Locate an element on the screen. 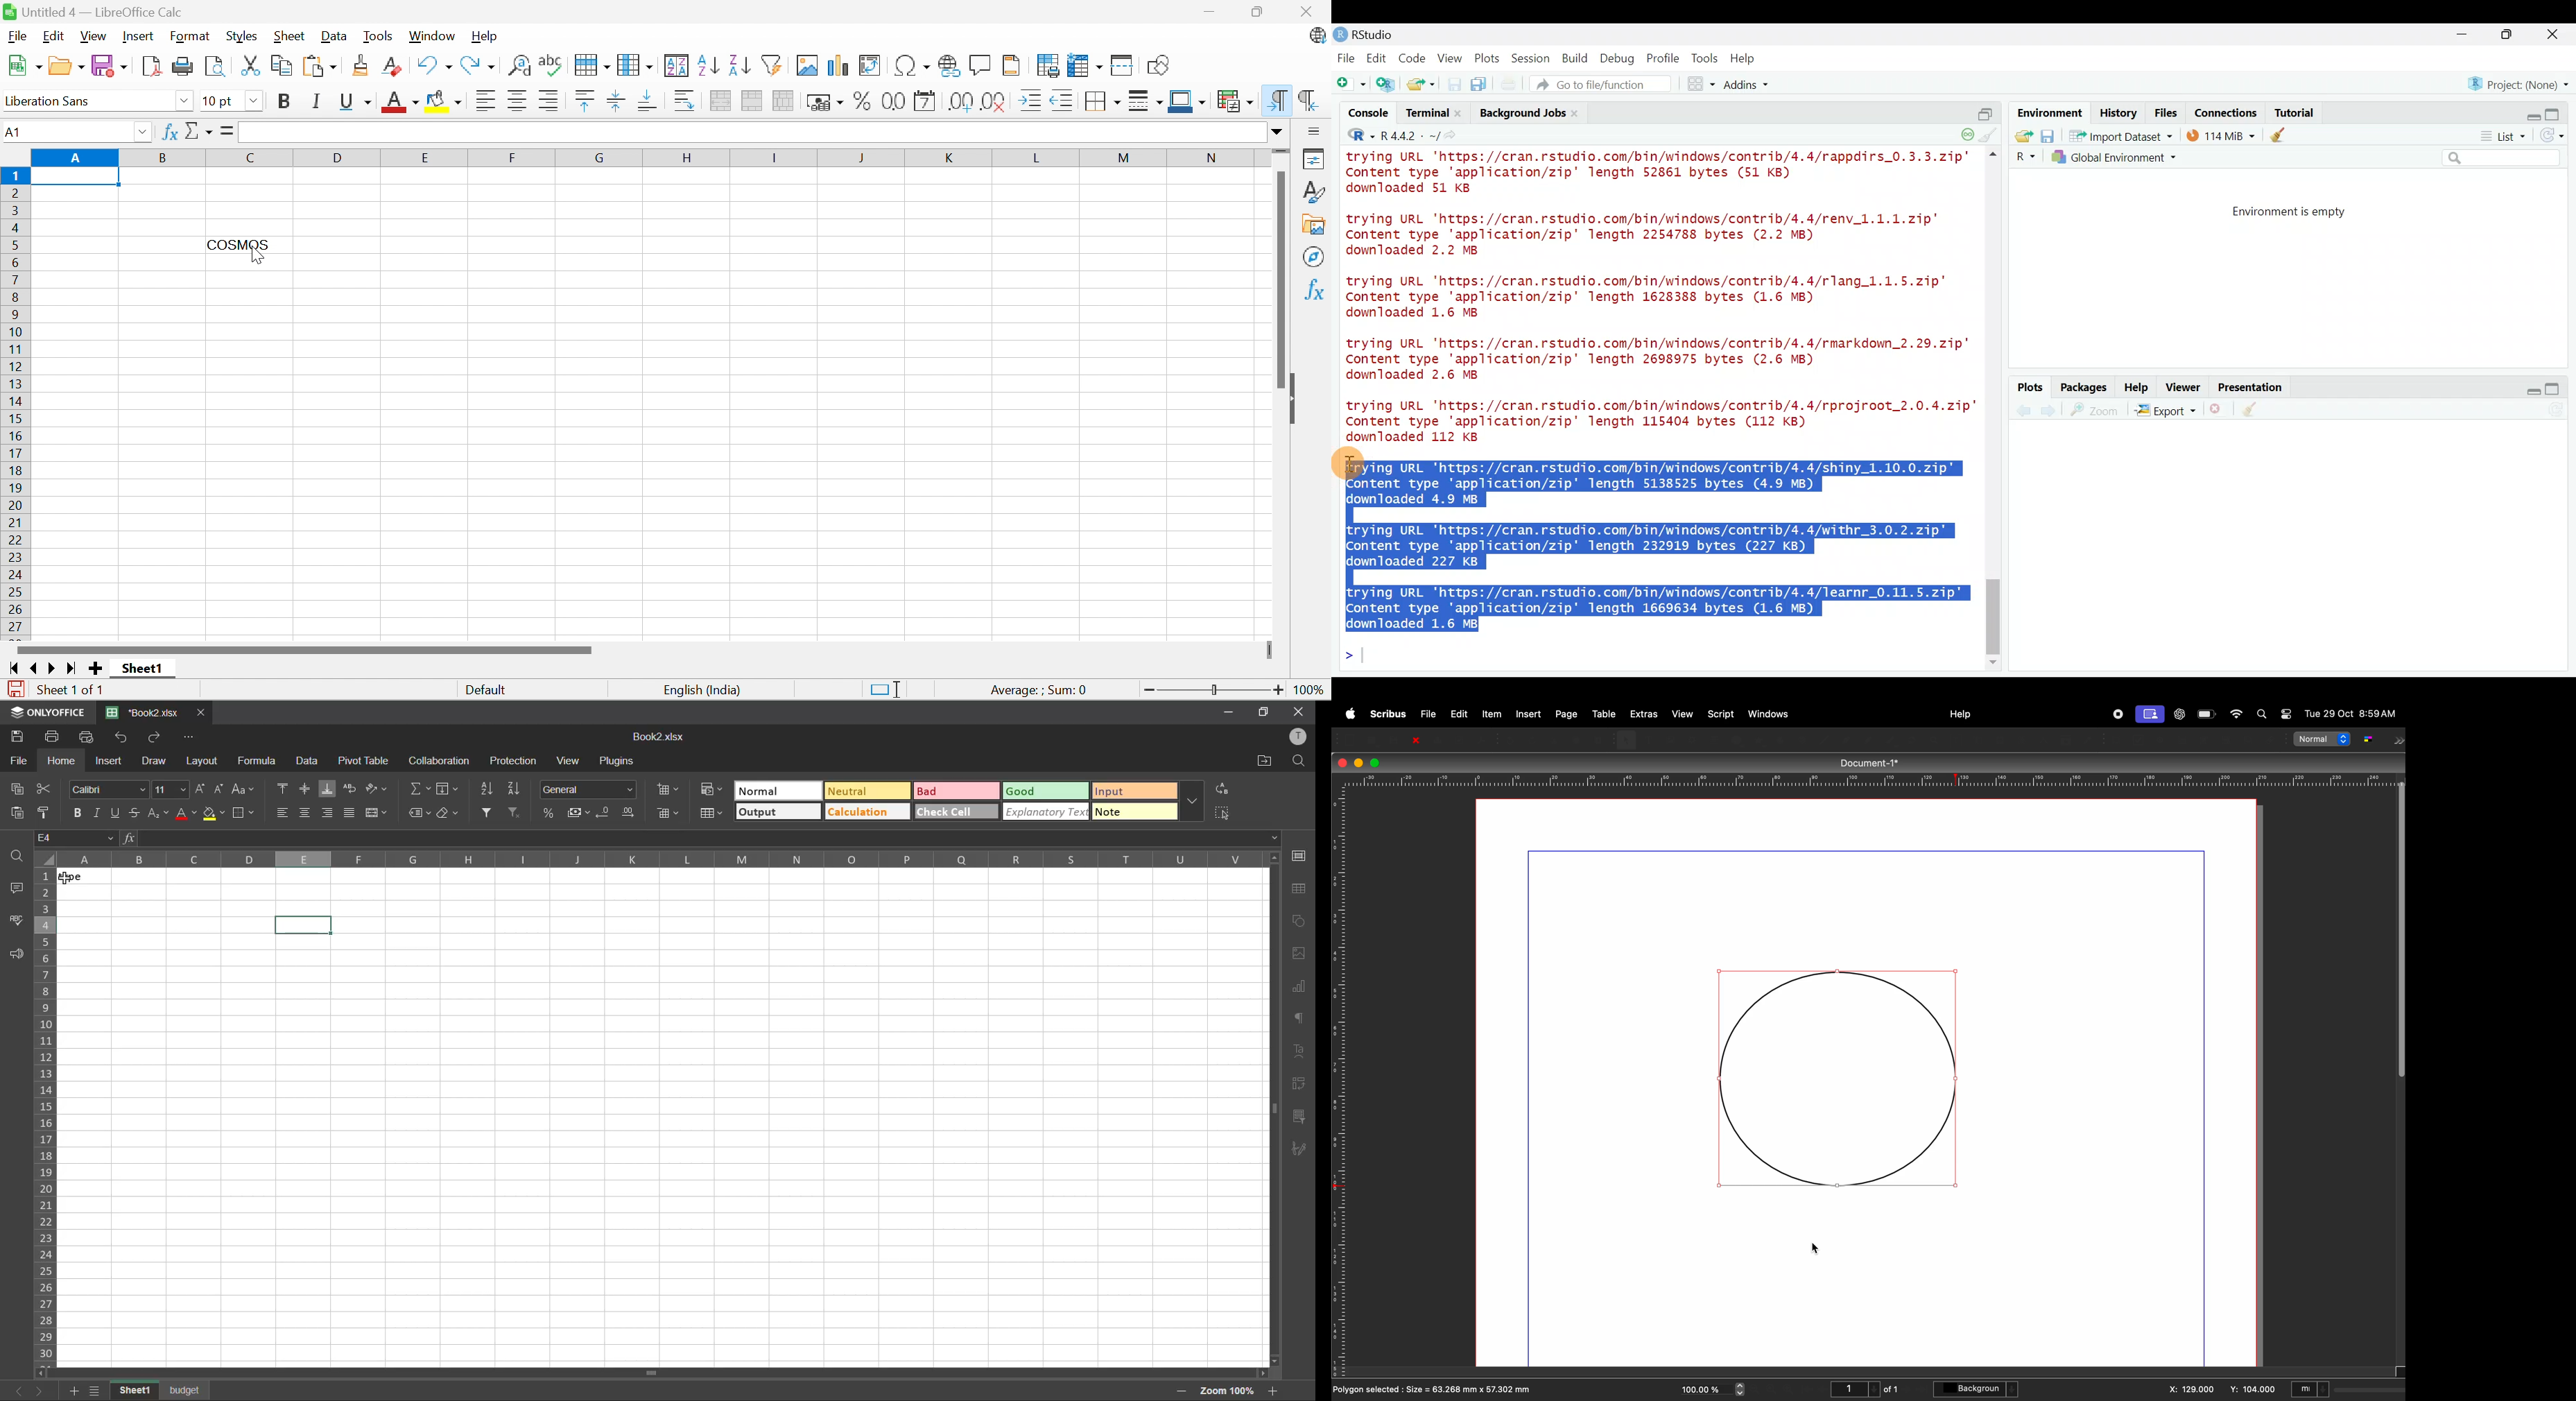 The height and width of the screenshot is (1428, 2576). pdf list box is located at coordinates (2227, 740).